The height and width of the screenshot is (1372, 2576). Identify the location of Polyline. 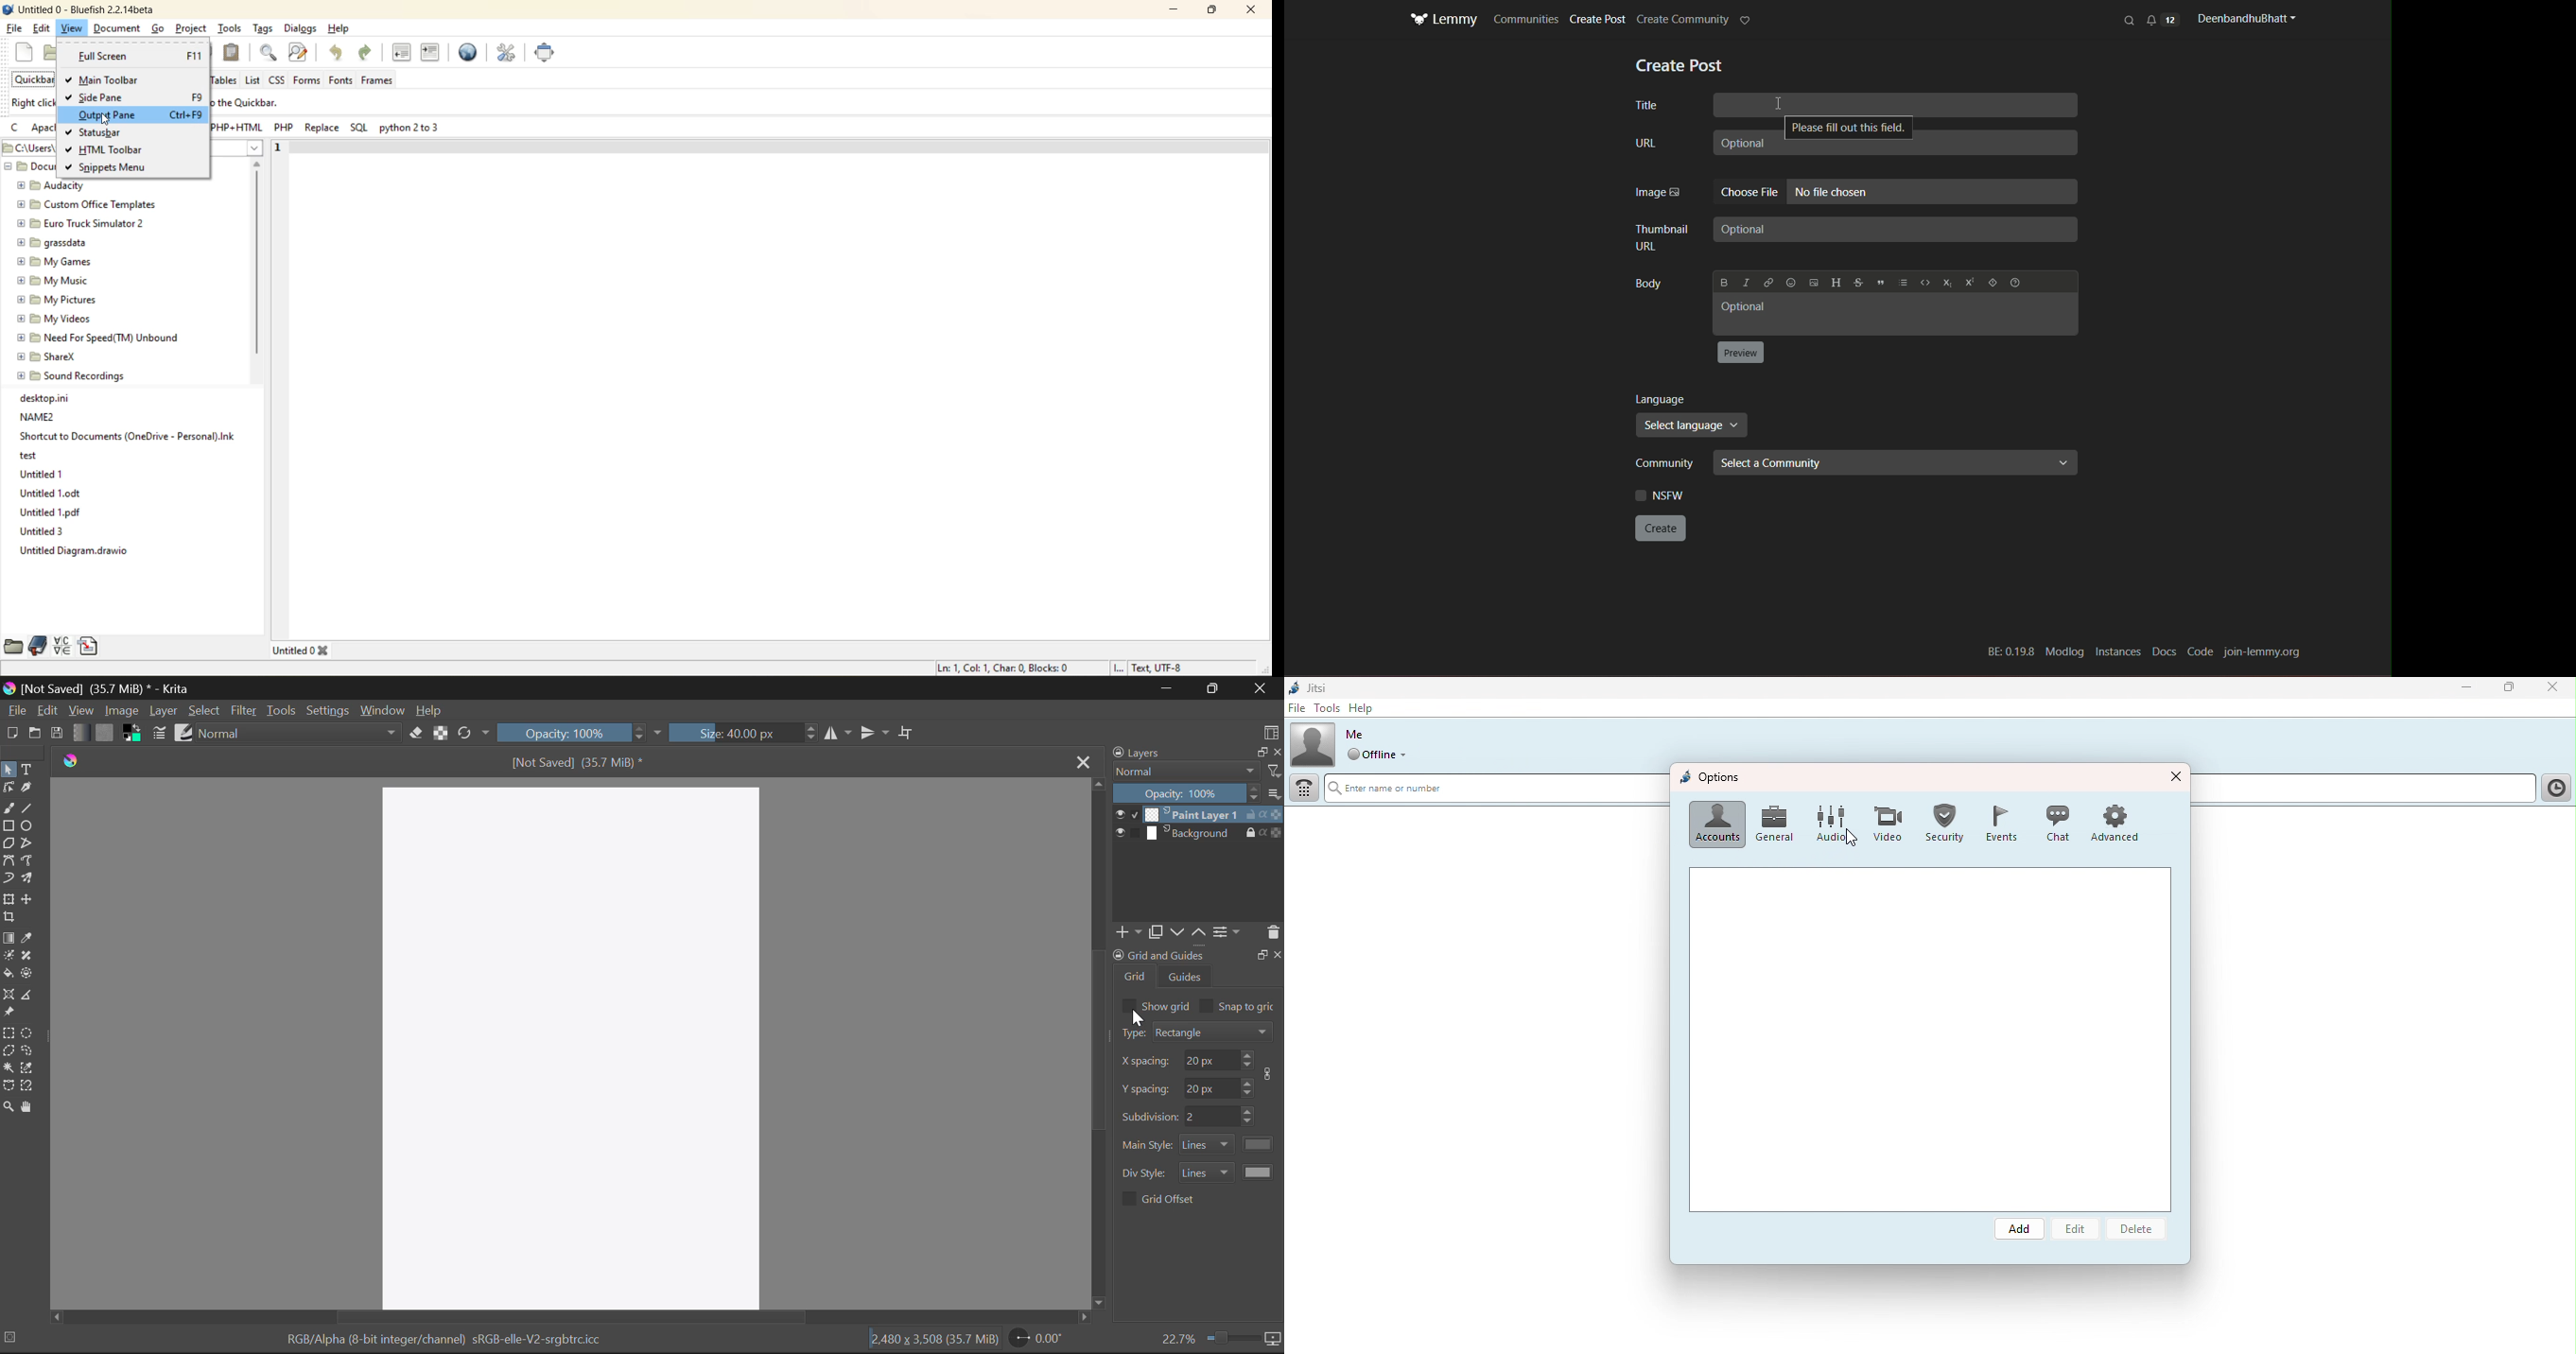
(31, 844).